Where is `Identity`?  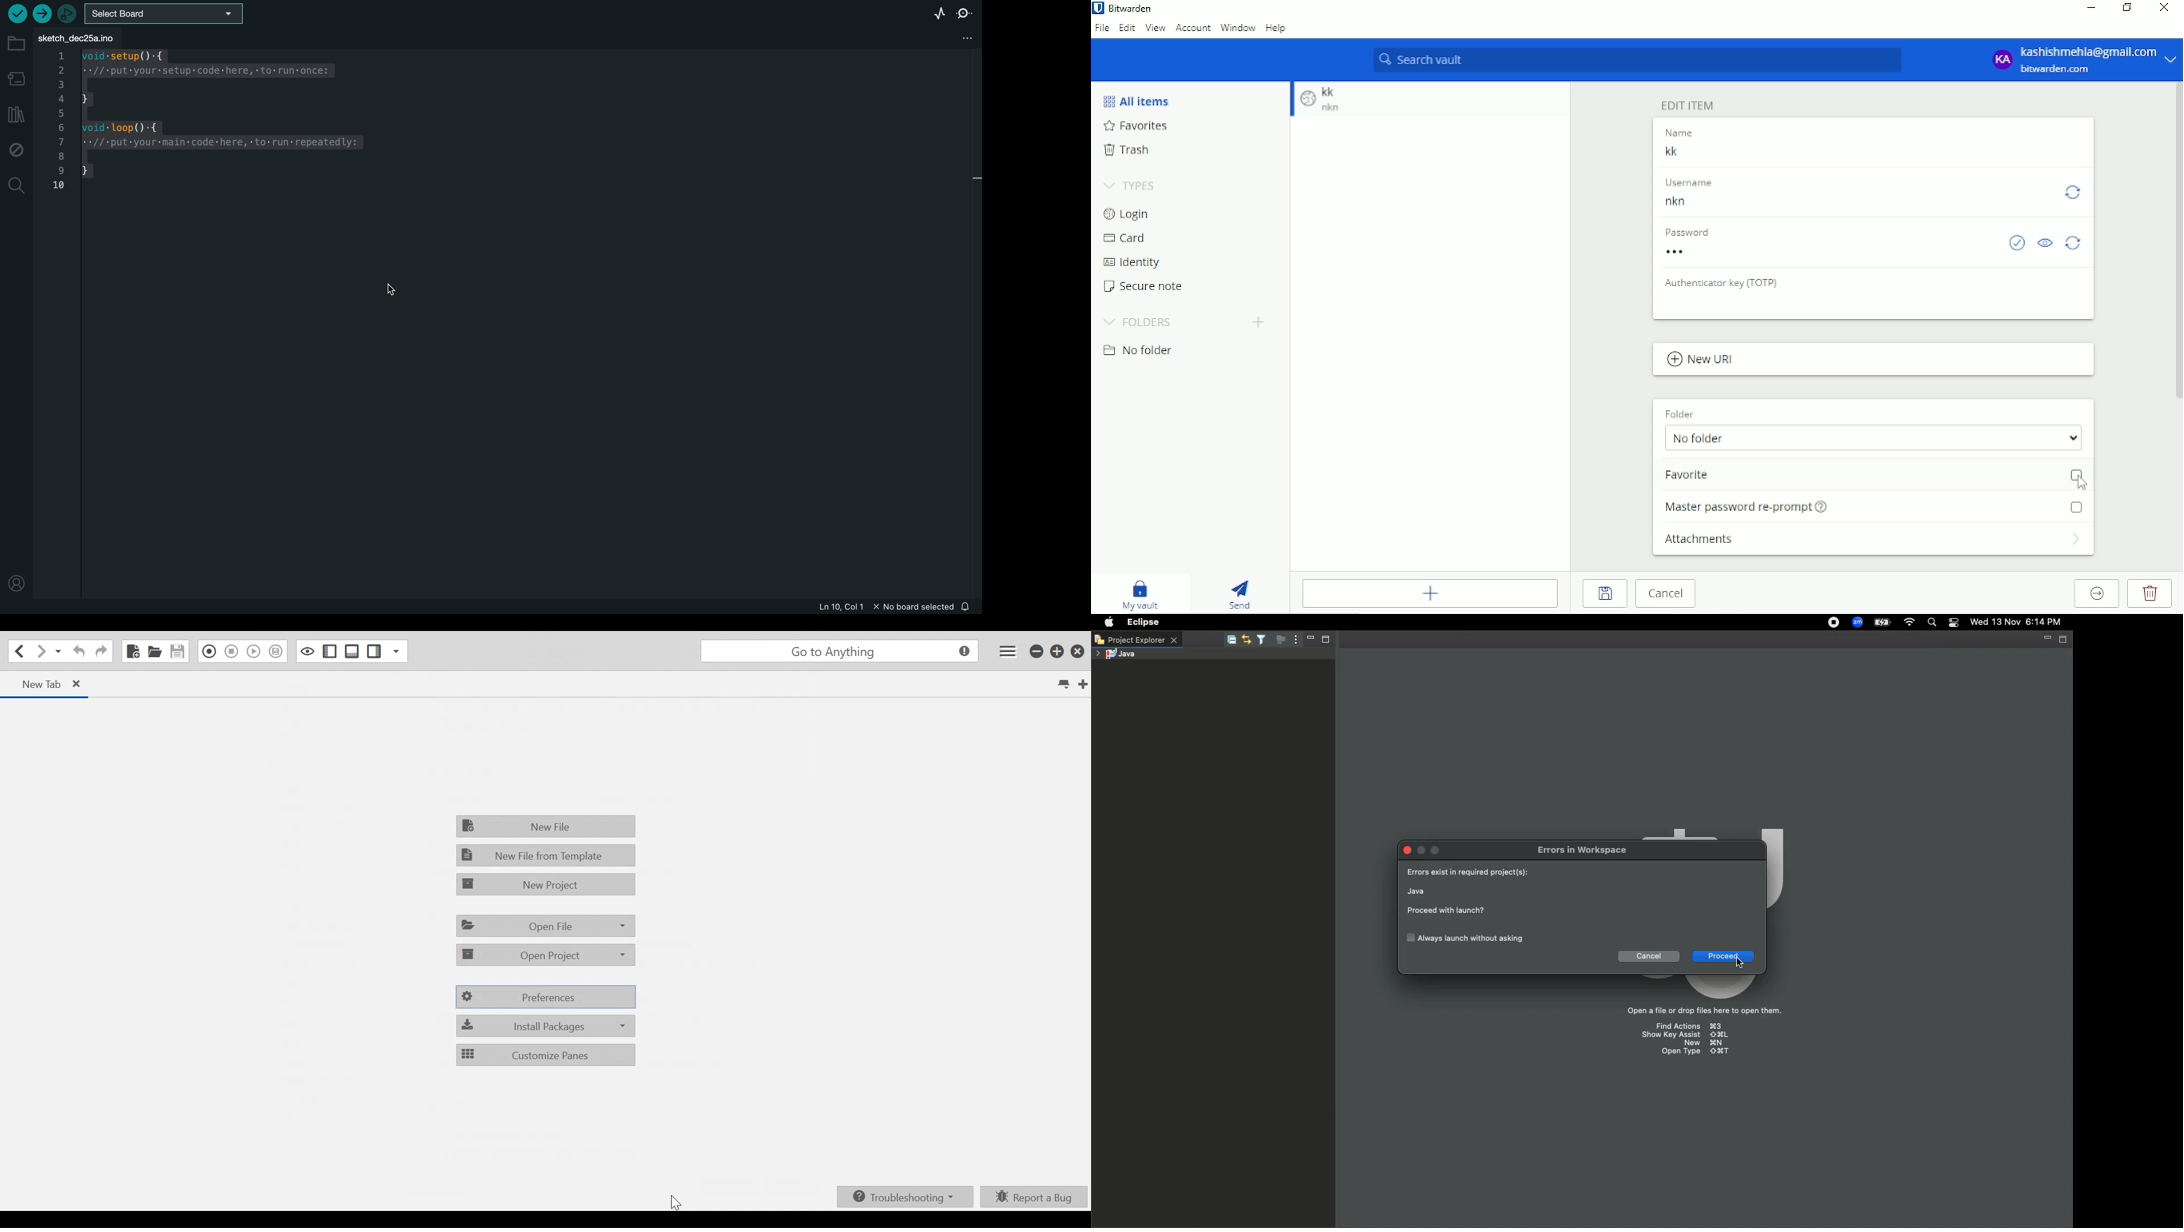
Identity is located at coordinates (1131, 262).